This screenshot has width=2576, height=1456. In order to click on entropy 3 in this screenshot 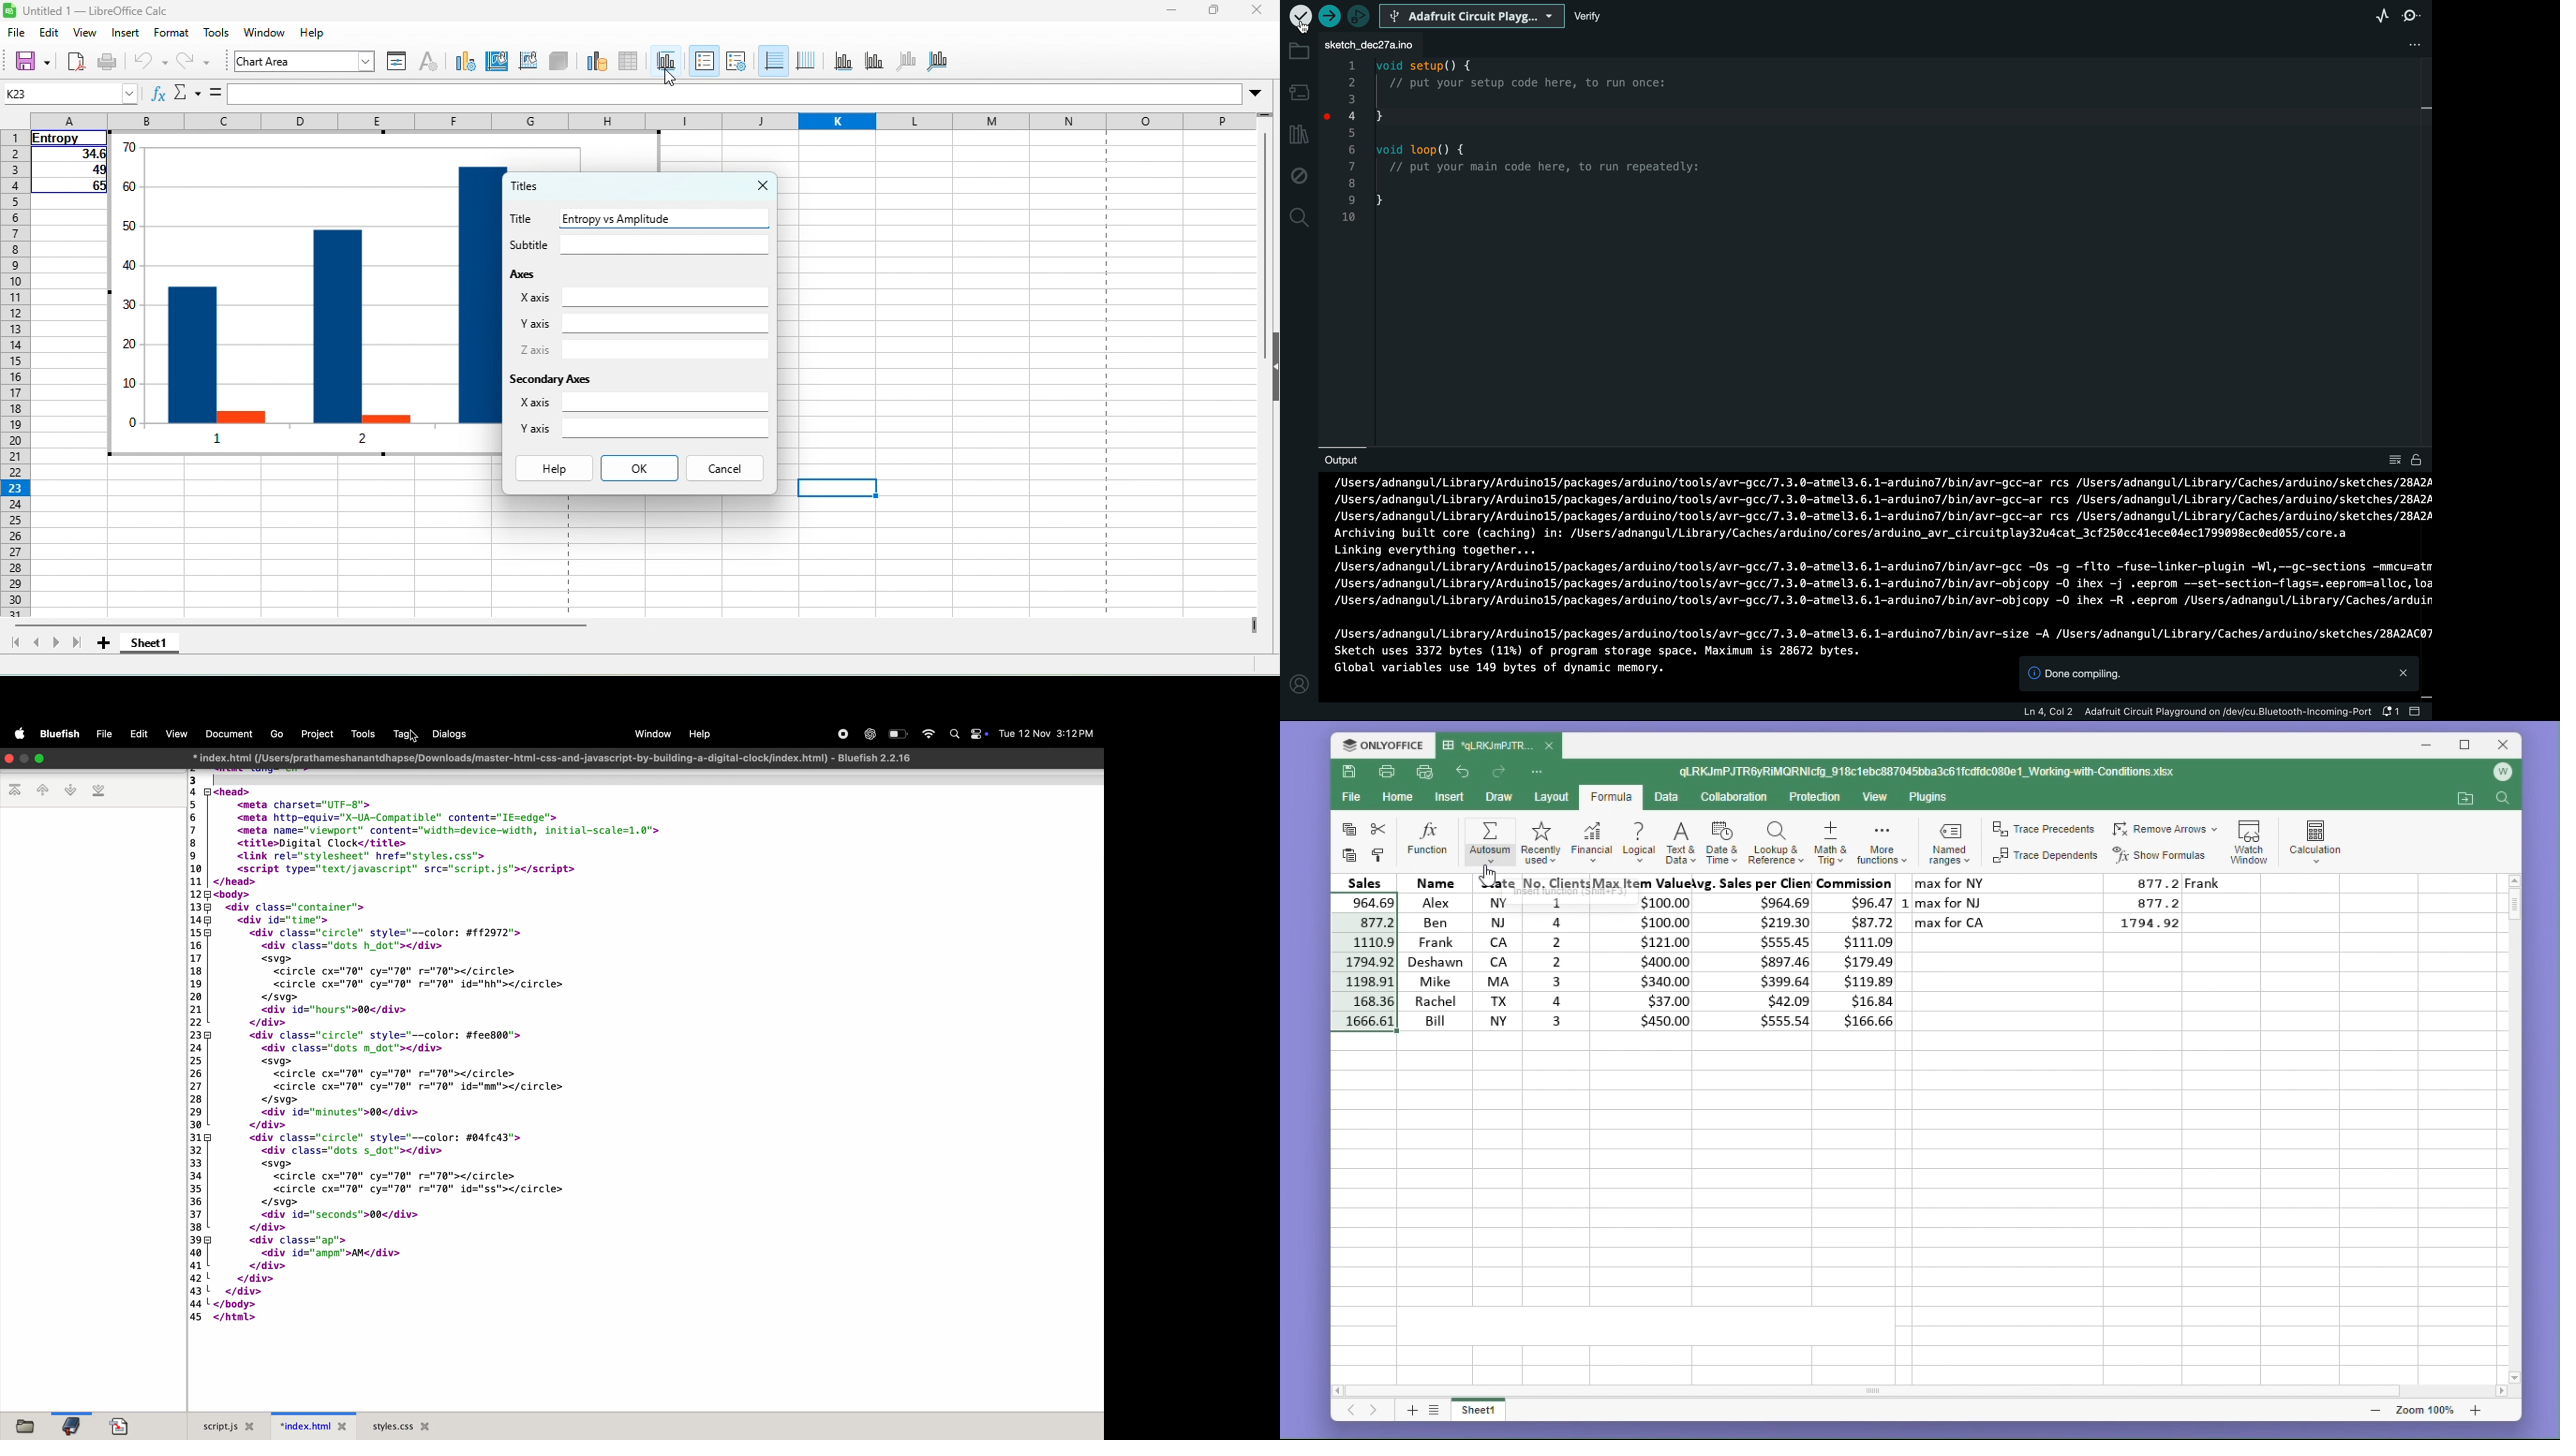, I will do `click(476, 295)`.